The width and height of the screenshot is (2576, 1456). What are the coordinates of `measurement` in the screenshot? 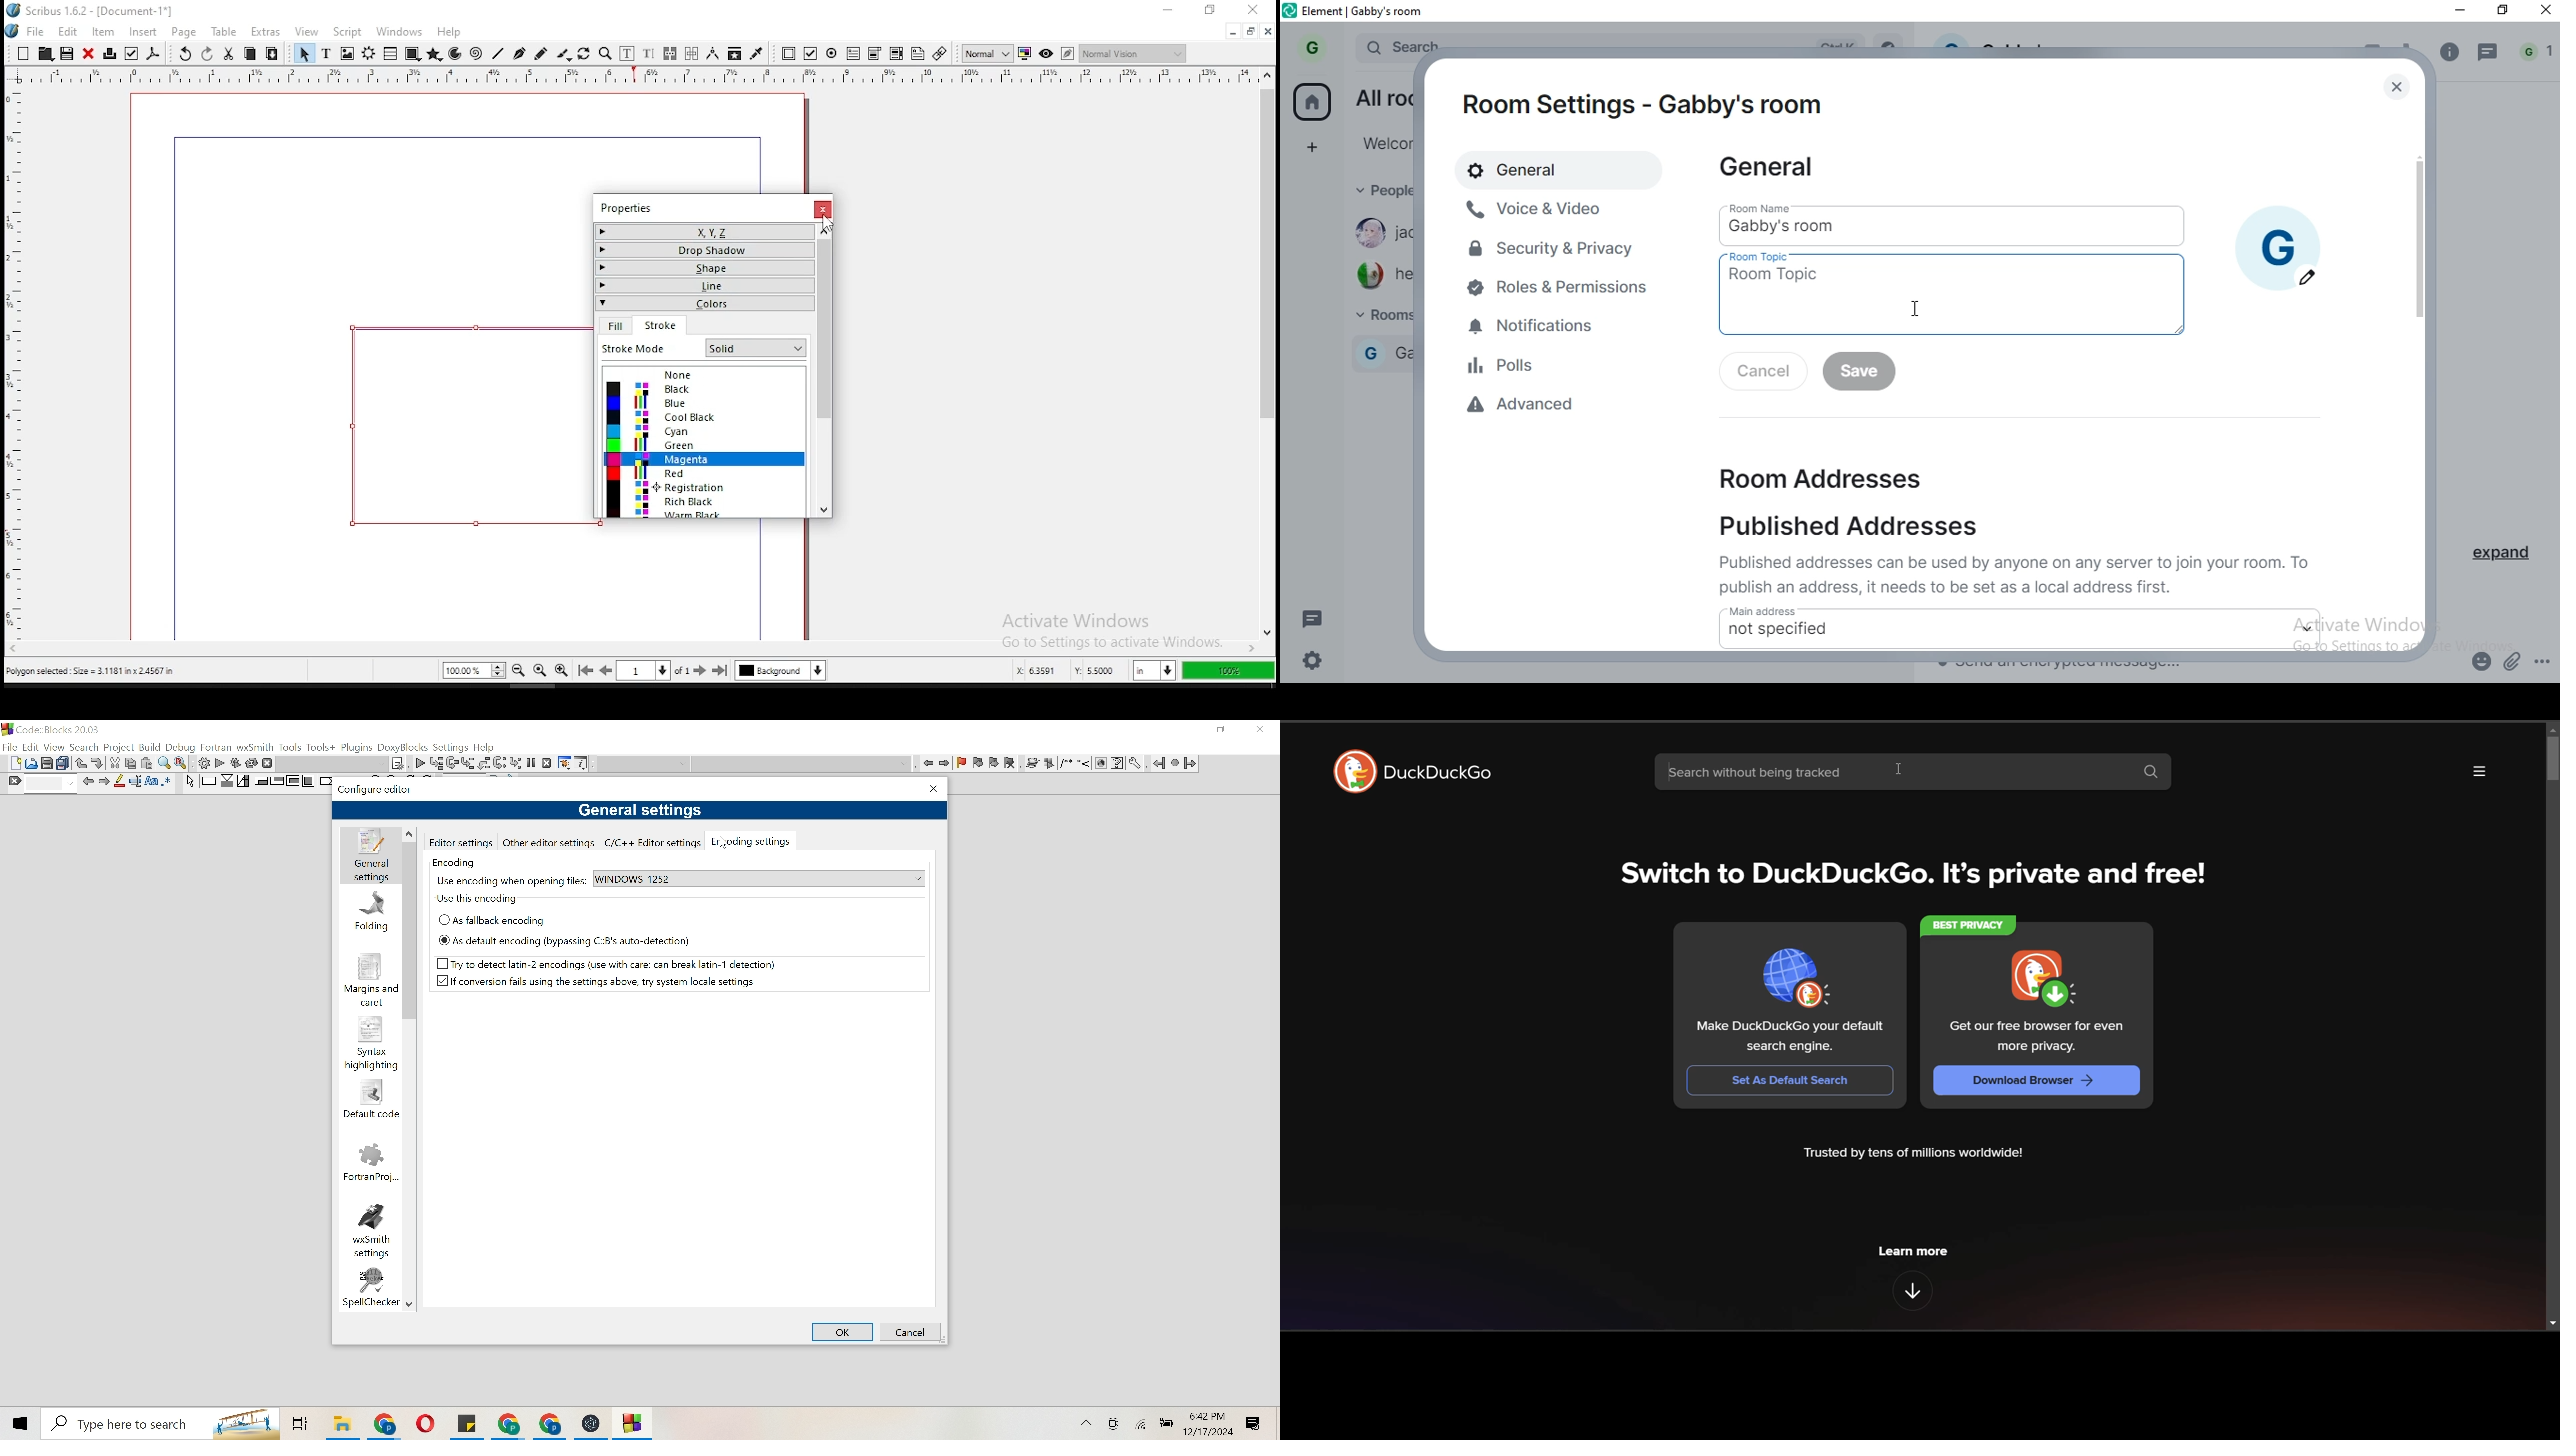 It's located at (713, 54).